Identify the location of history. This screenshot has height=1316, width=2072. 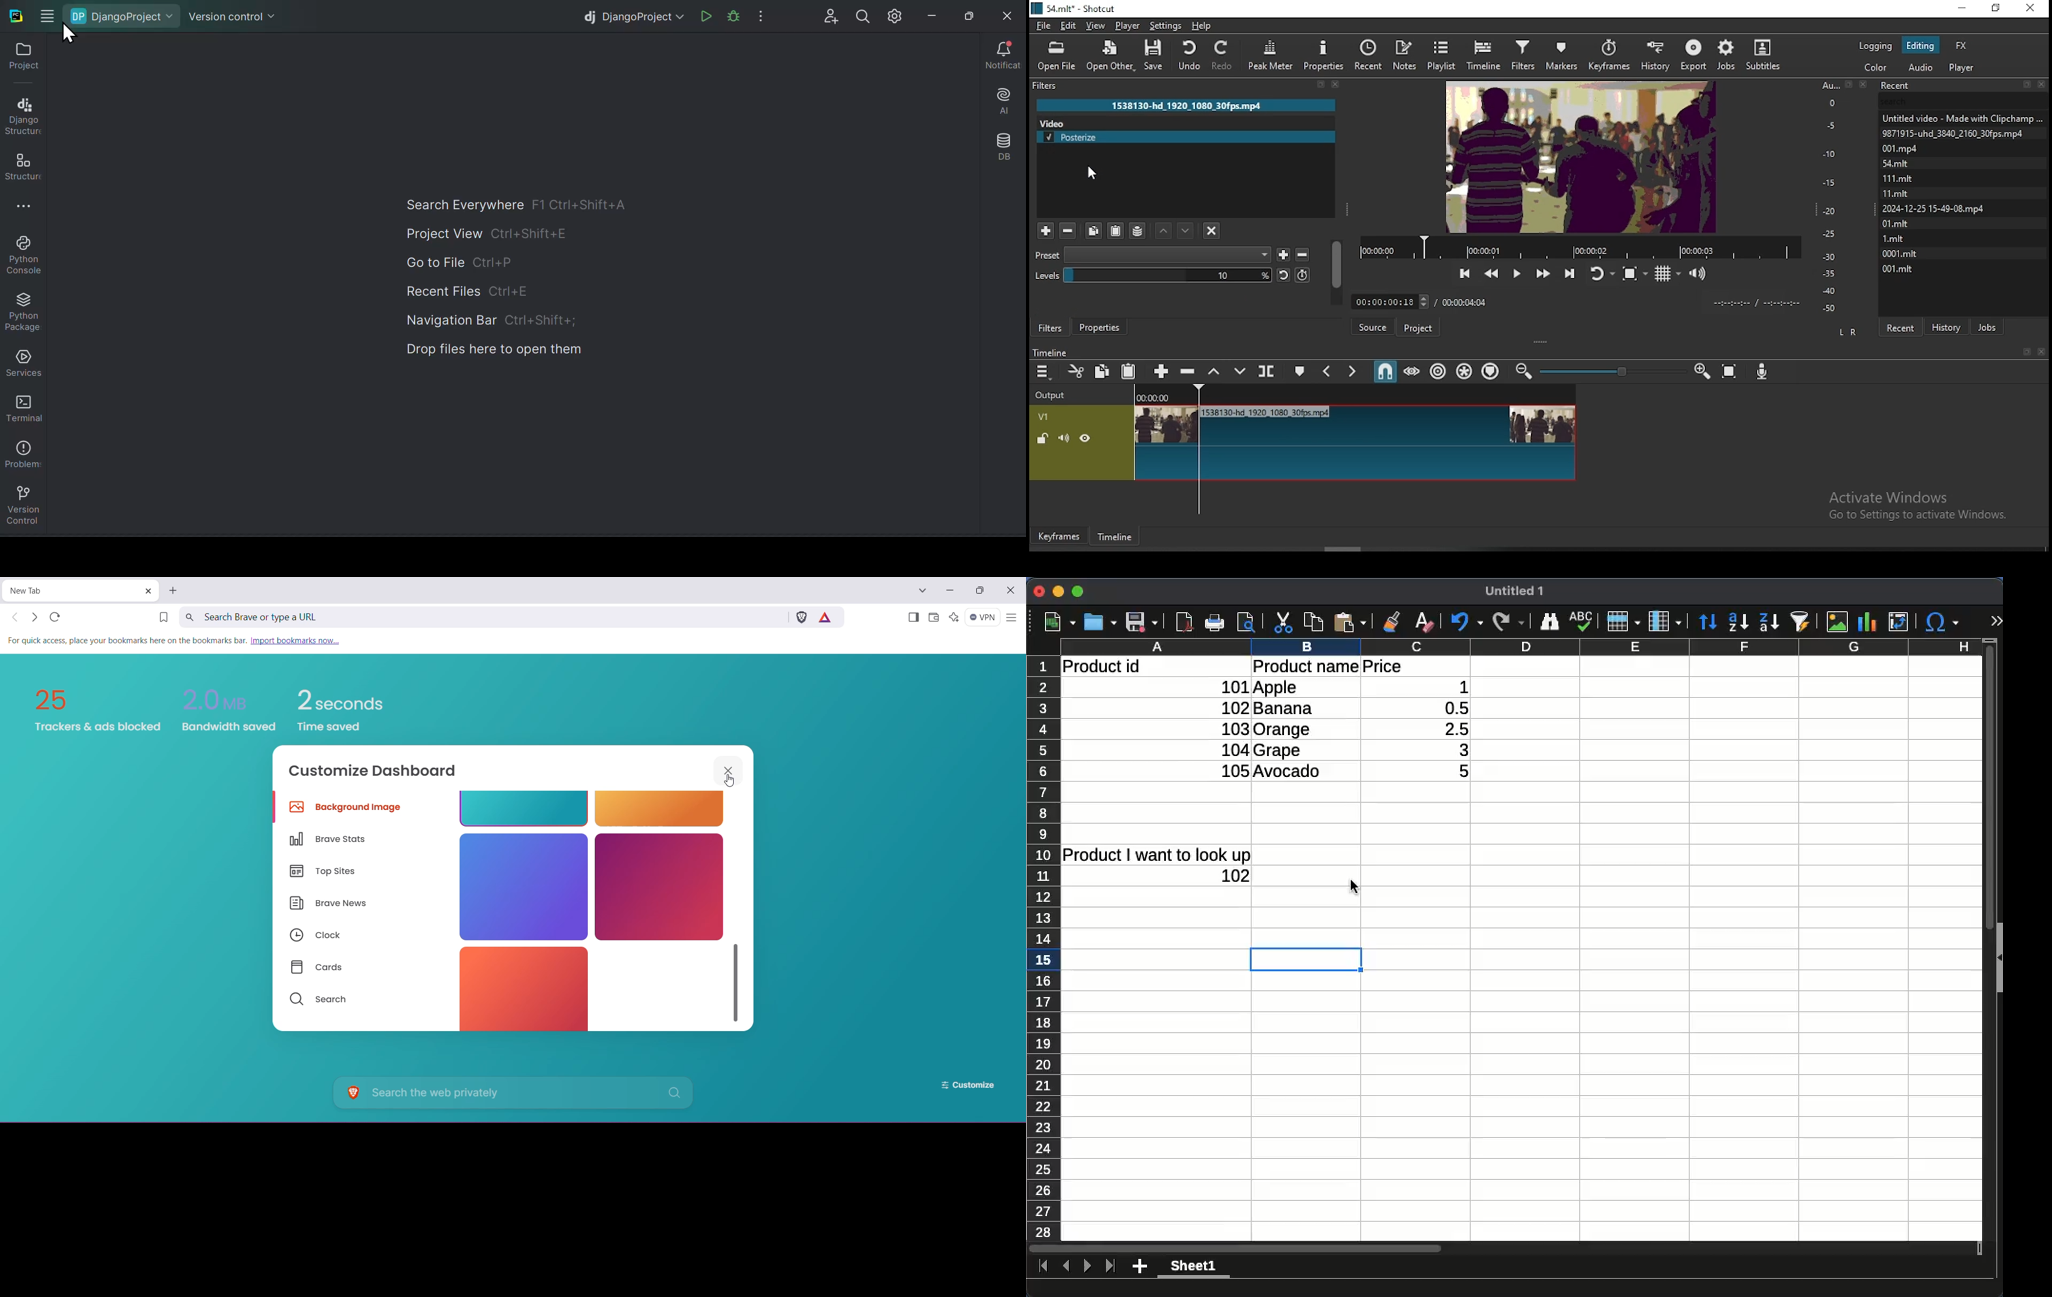
(1656, 55).